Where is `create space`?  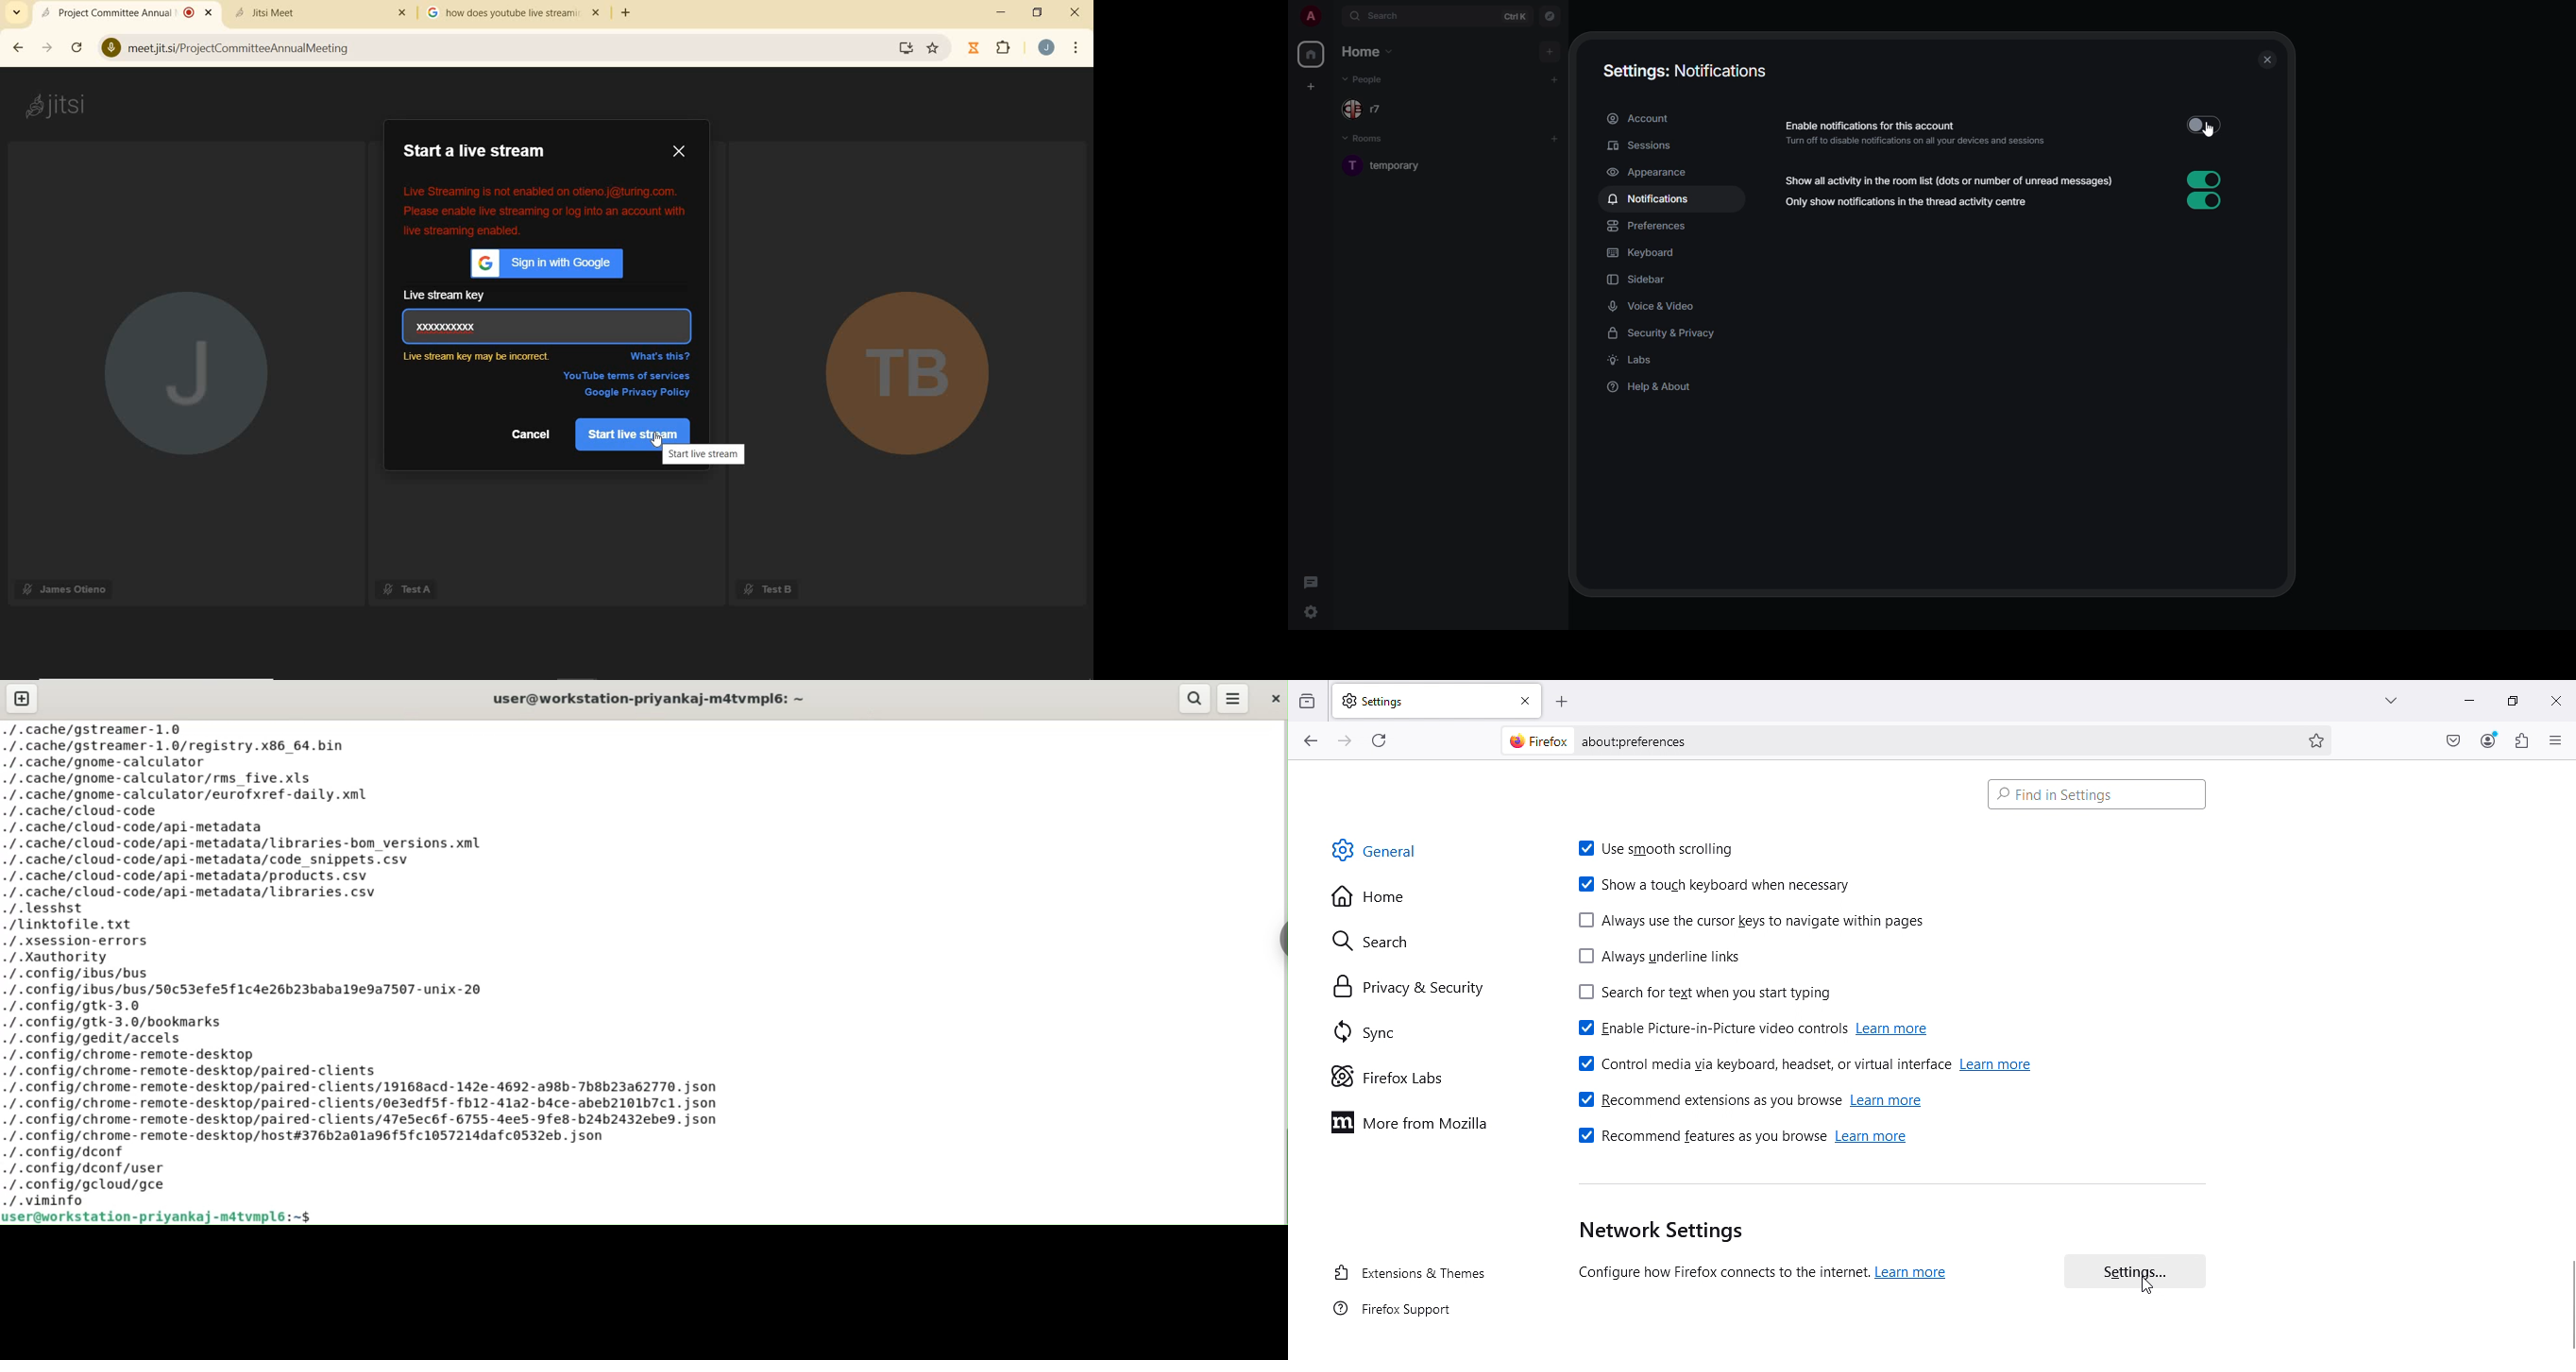
create space is located at coordinates (1309, 86).